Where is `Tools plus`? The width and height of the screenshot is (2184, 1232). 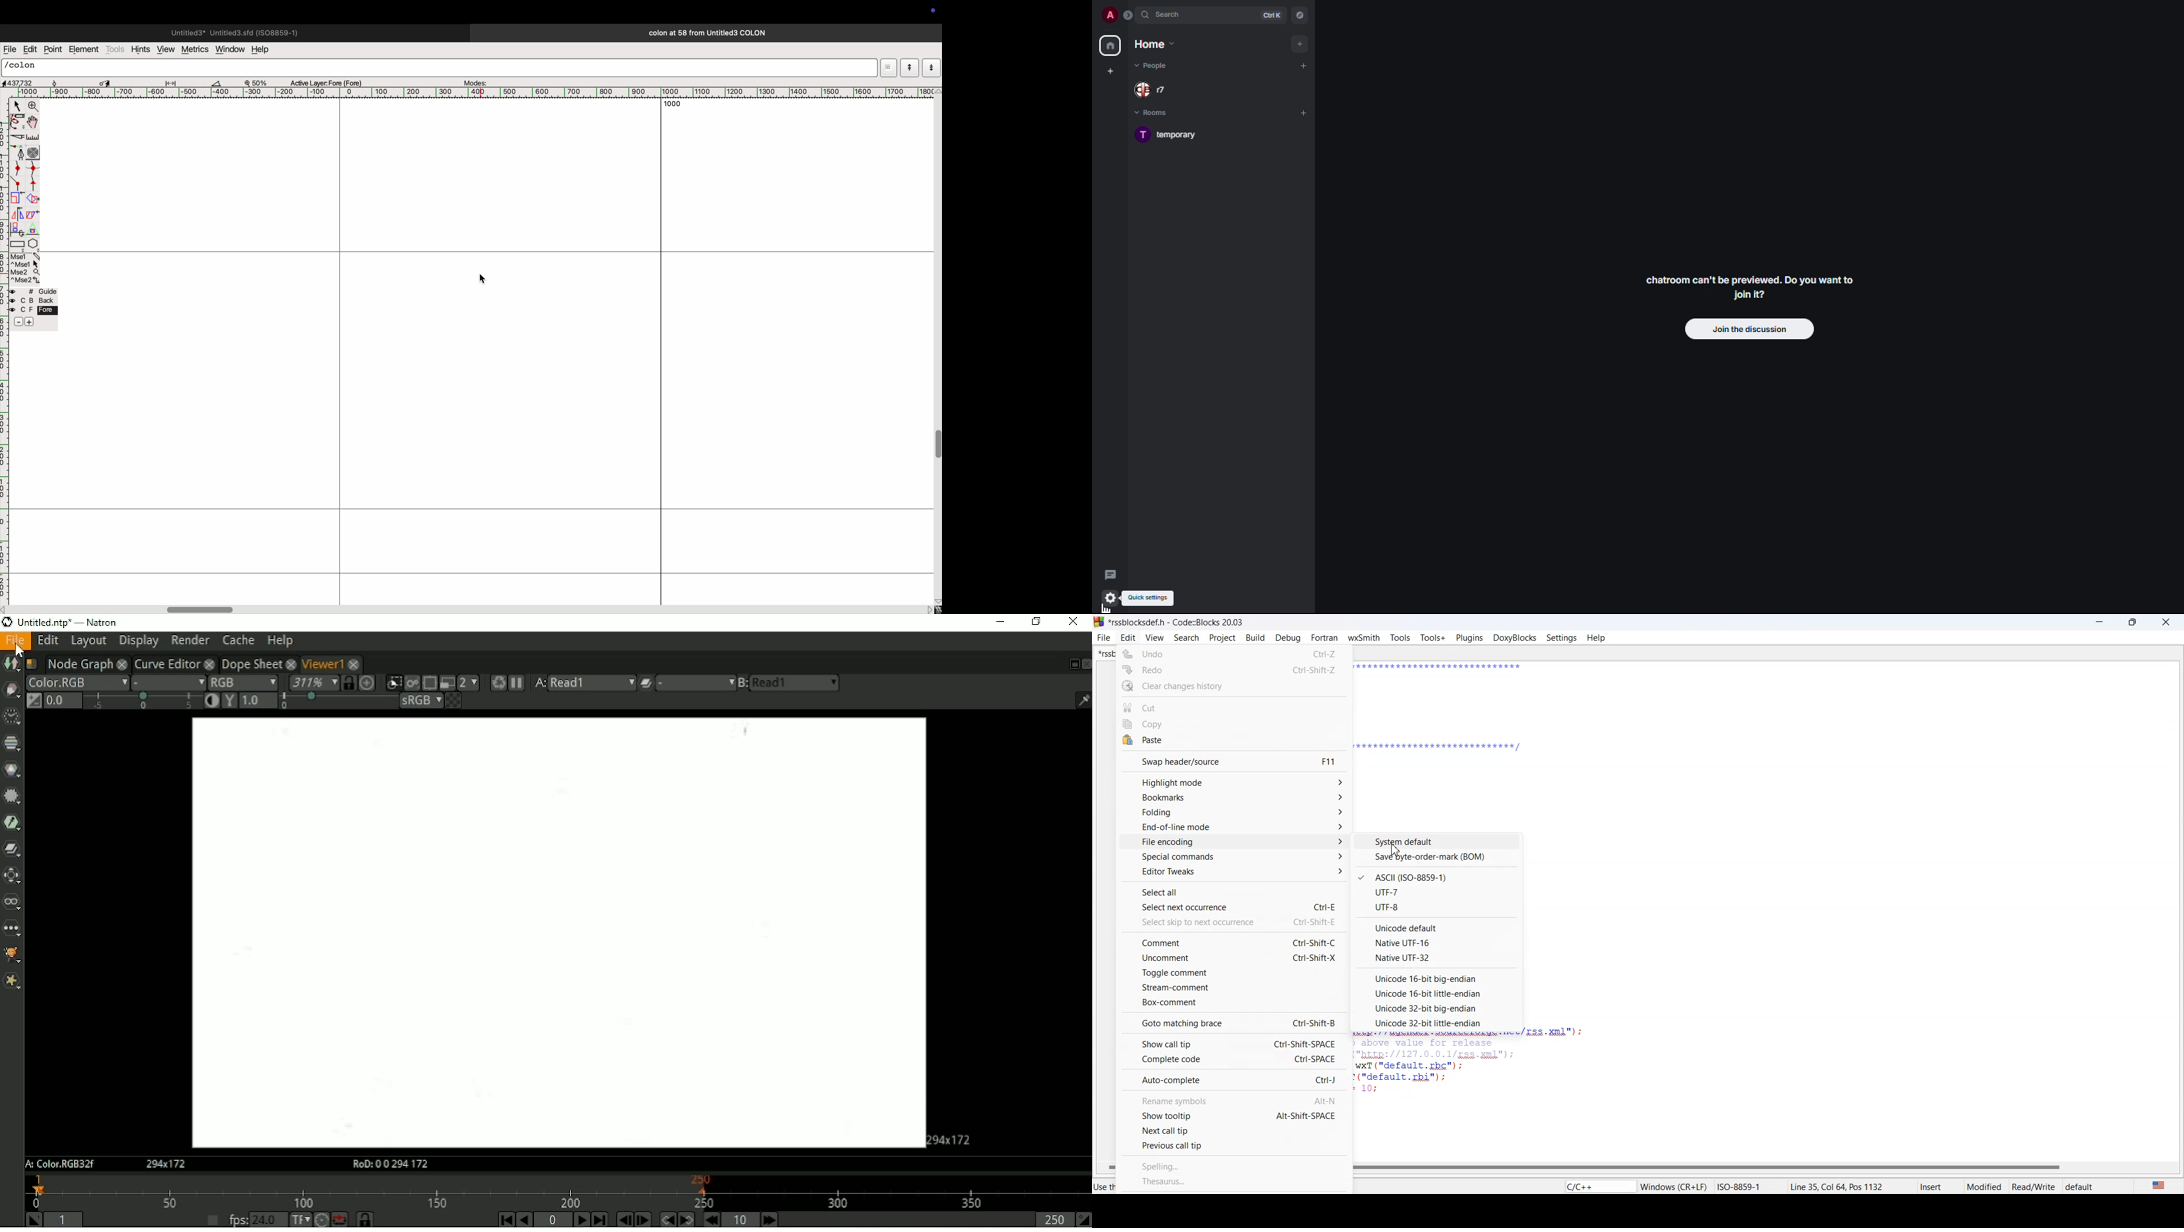
Tools plus is located at coordinates (1433, 638).